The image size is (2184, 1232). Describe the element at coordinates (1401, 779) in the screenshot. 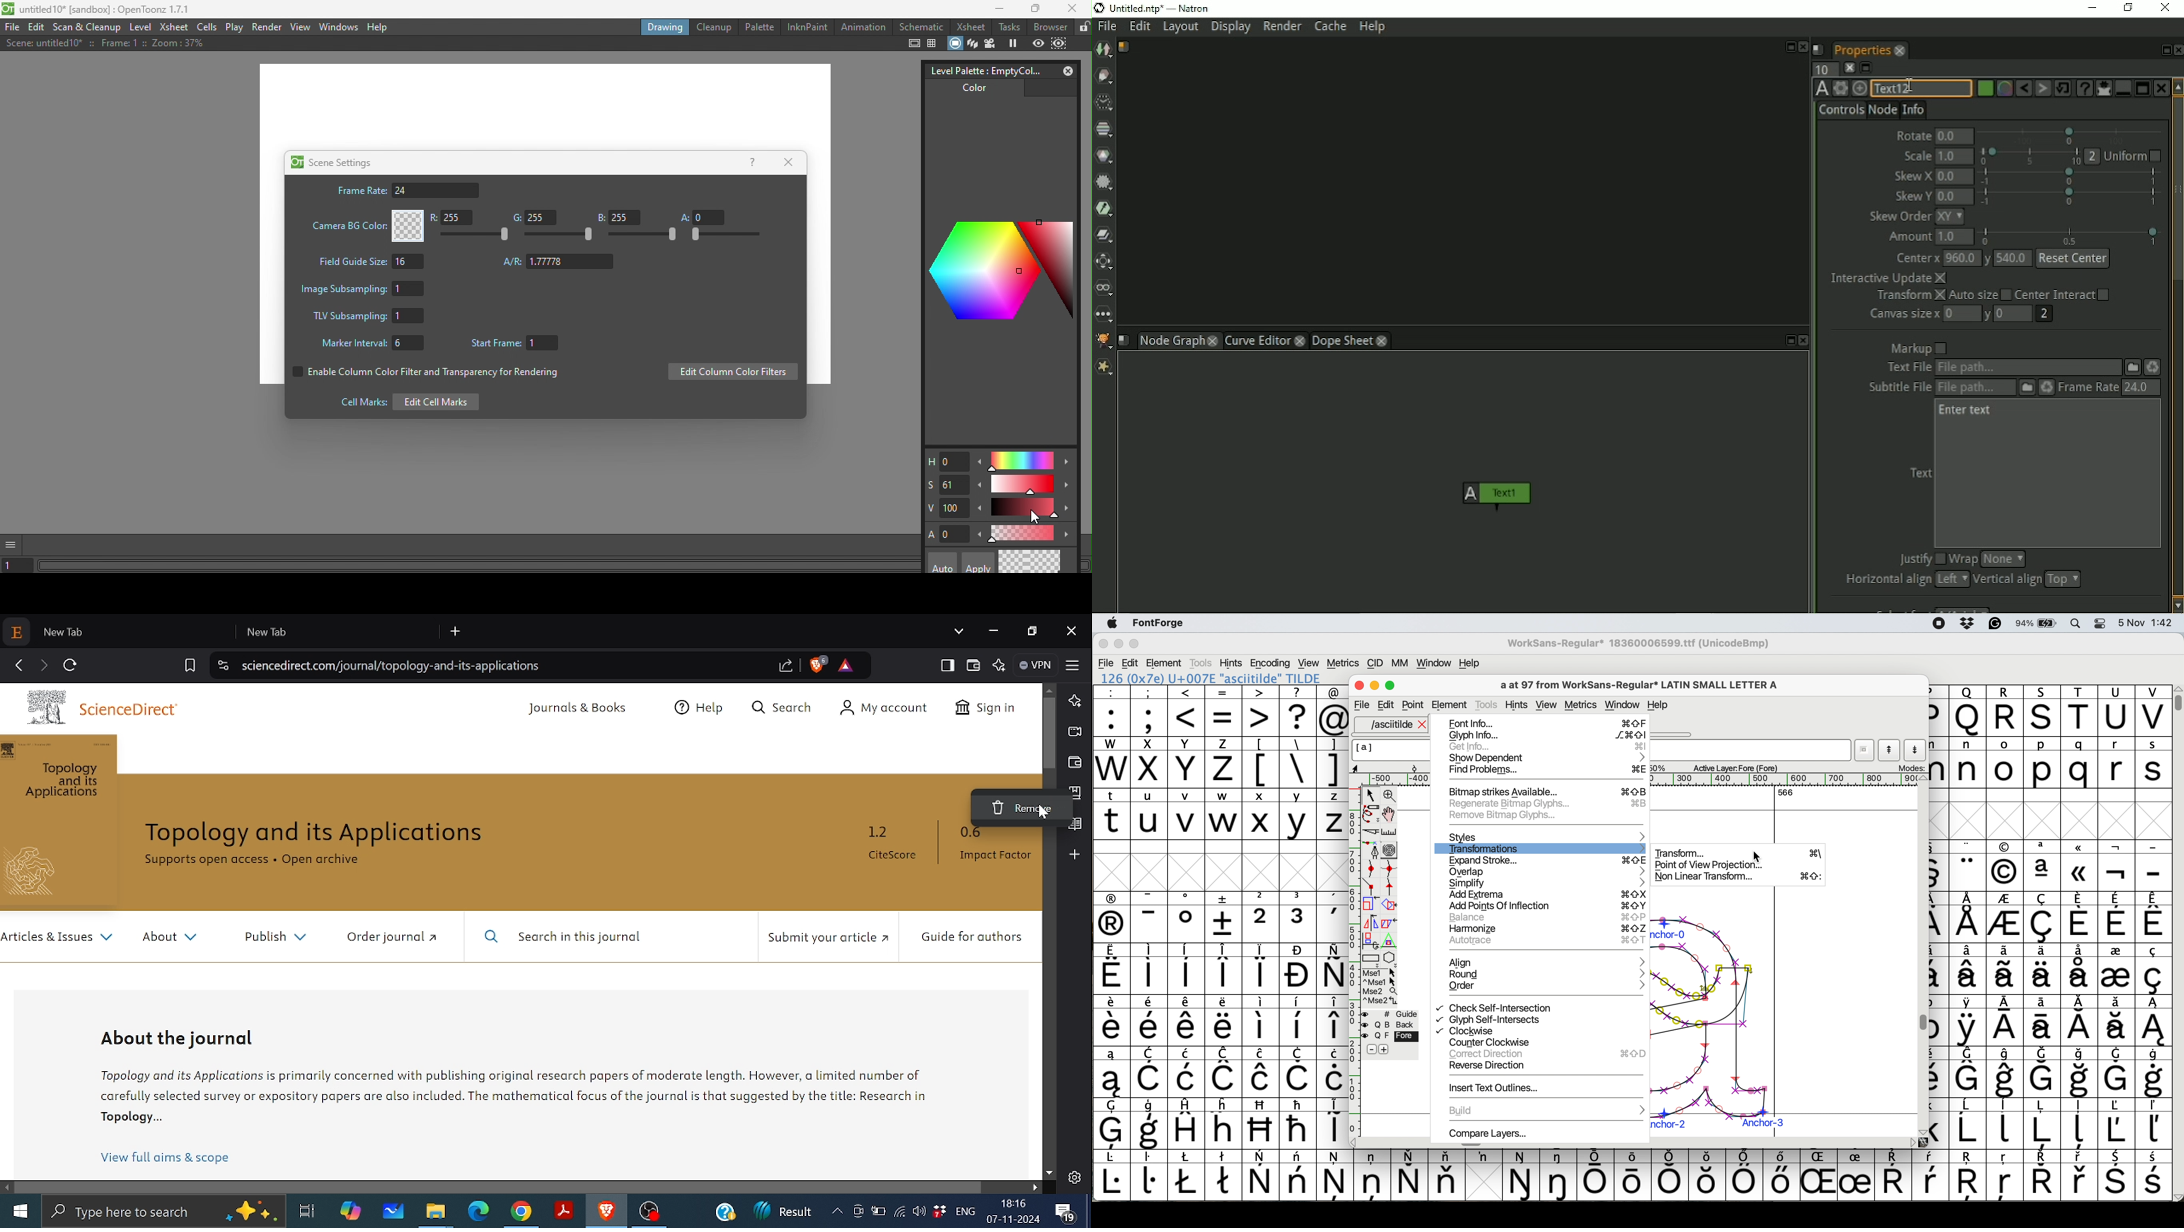

I see `horizontal scale` at that location.